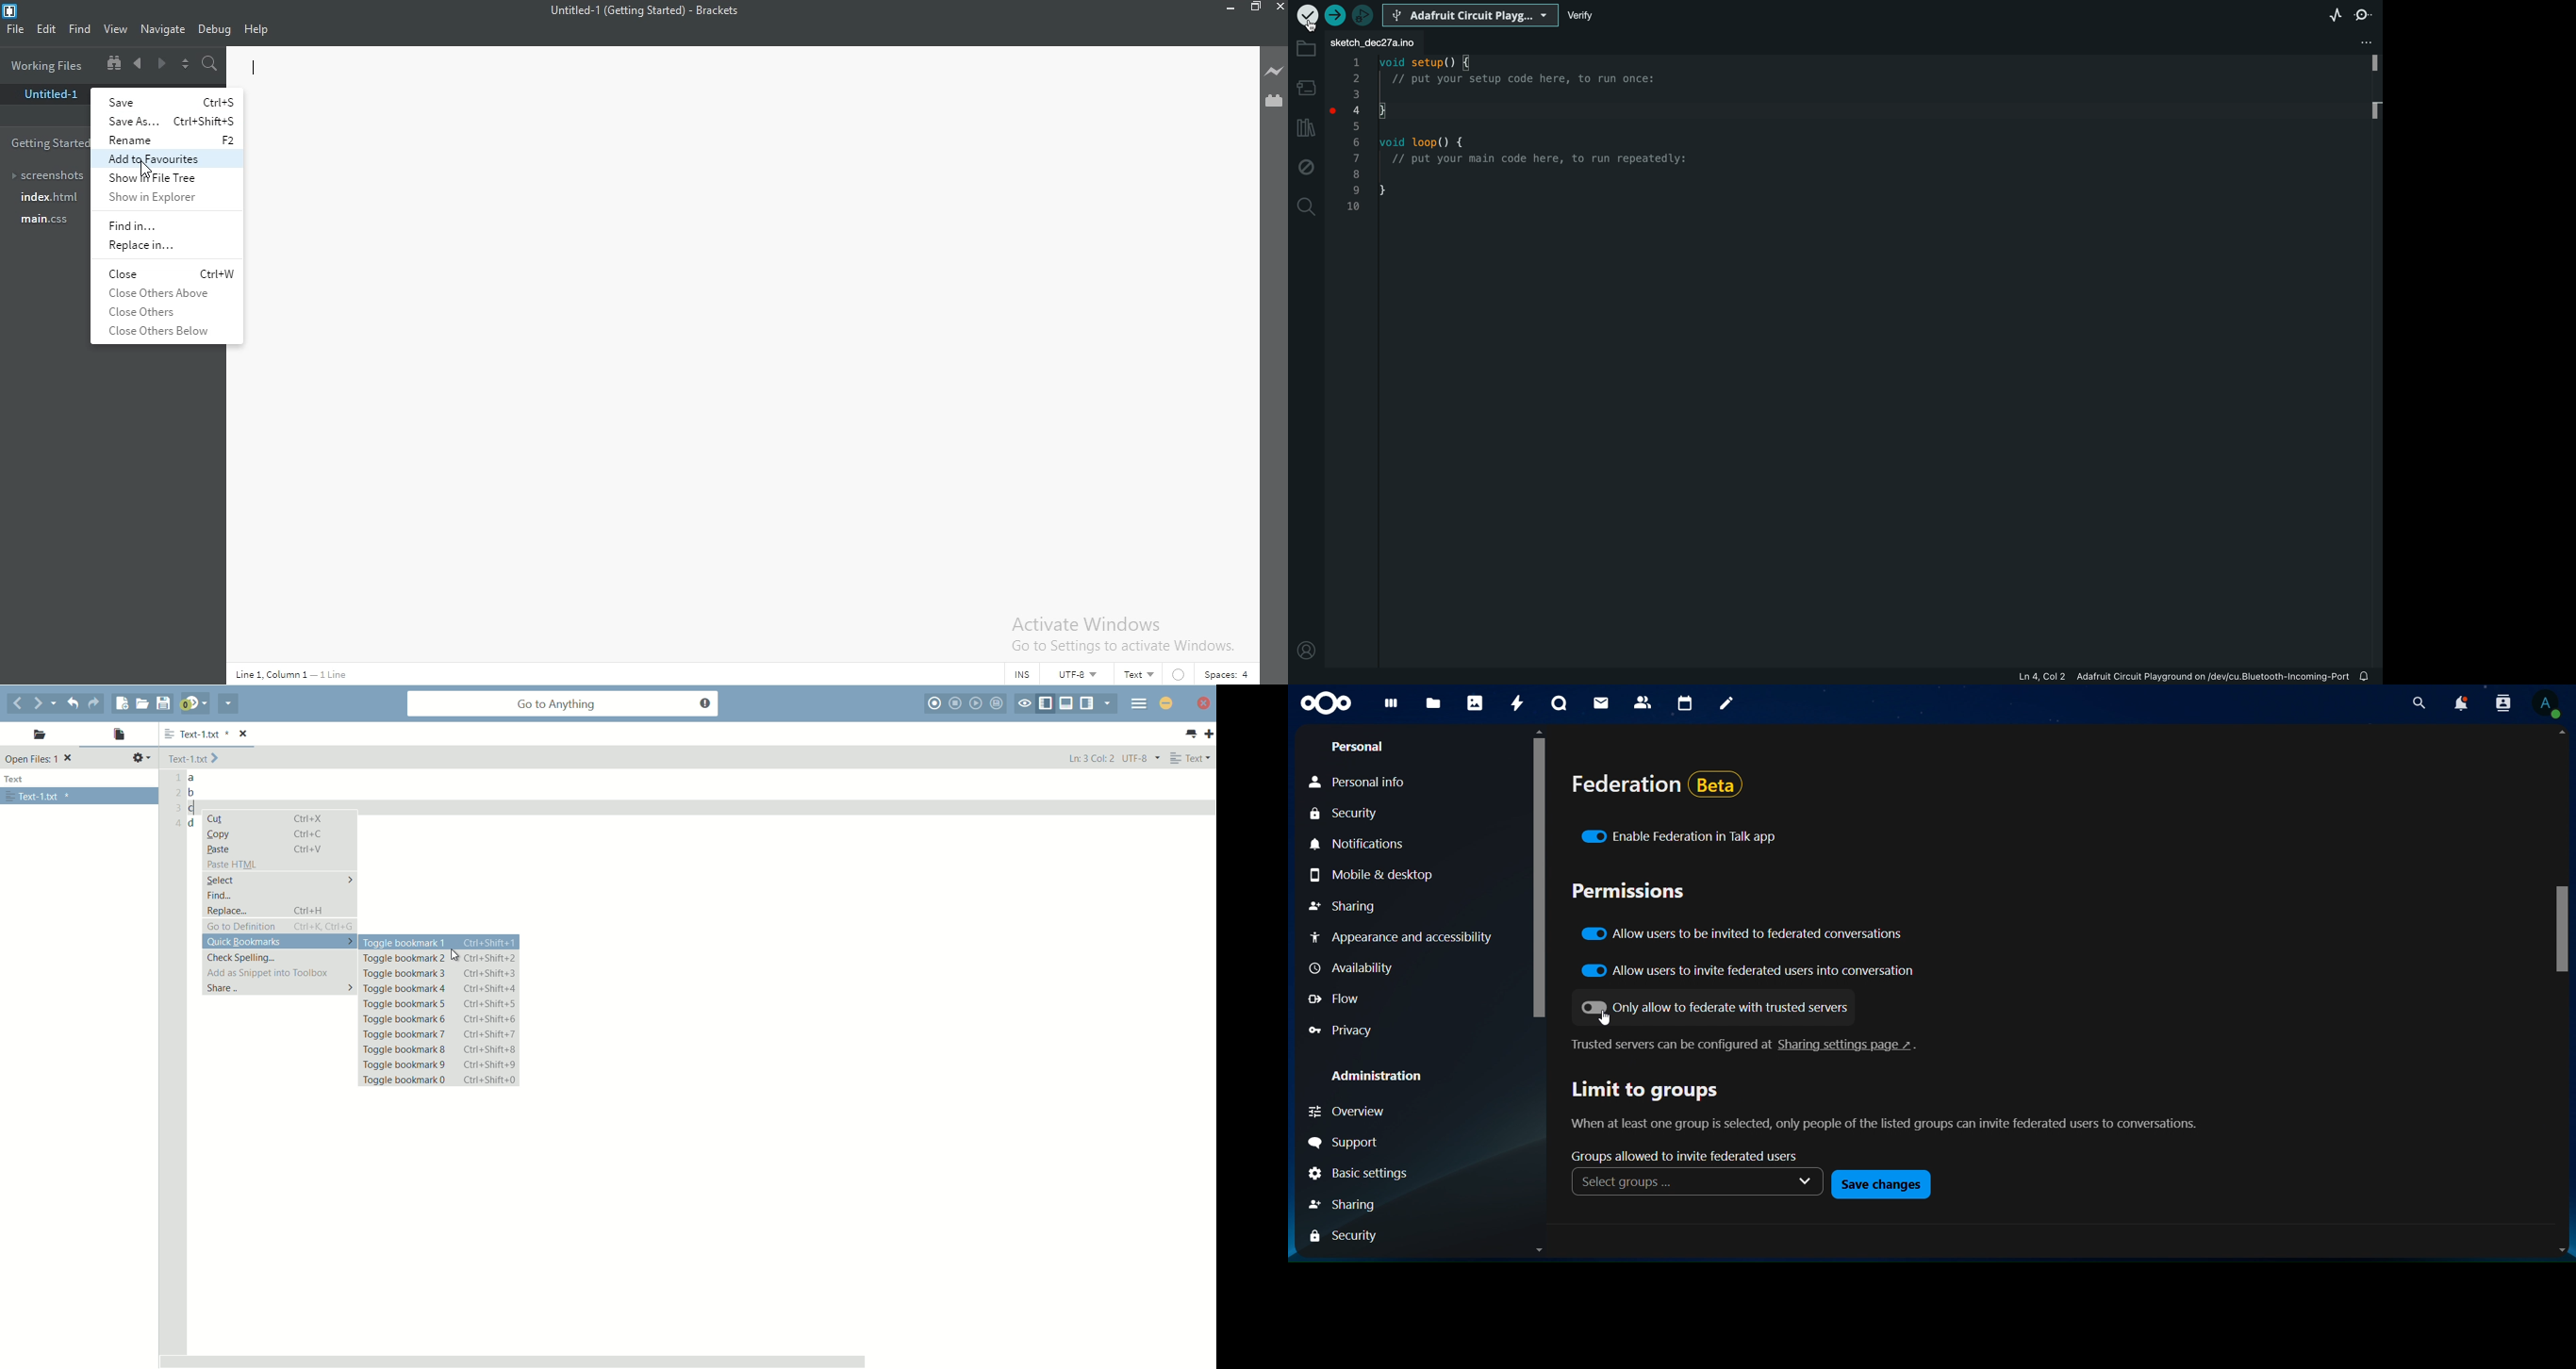 The height and width of the screenshot is (1372, 2576). What do you see at coordinates (1182, 675) in the screenshot?
I see `No linter available` at bounding box center [1182, 675].